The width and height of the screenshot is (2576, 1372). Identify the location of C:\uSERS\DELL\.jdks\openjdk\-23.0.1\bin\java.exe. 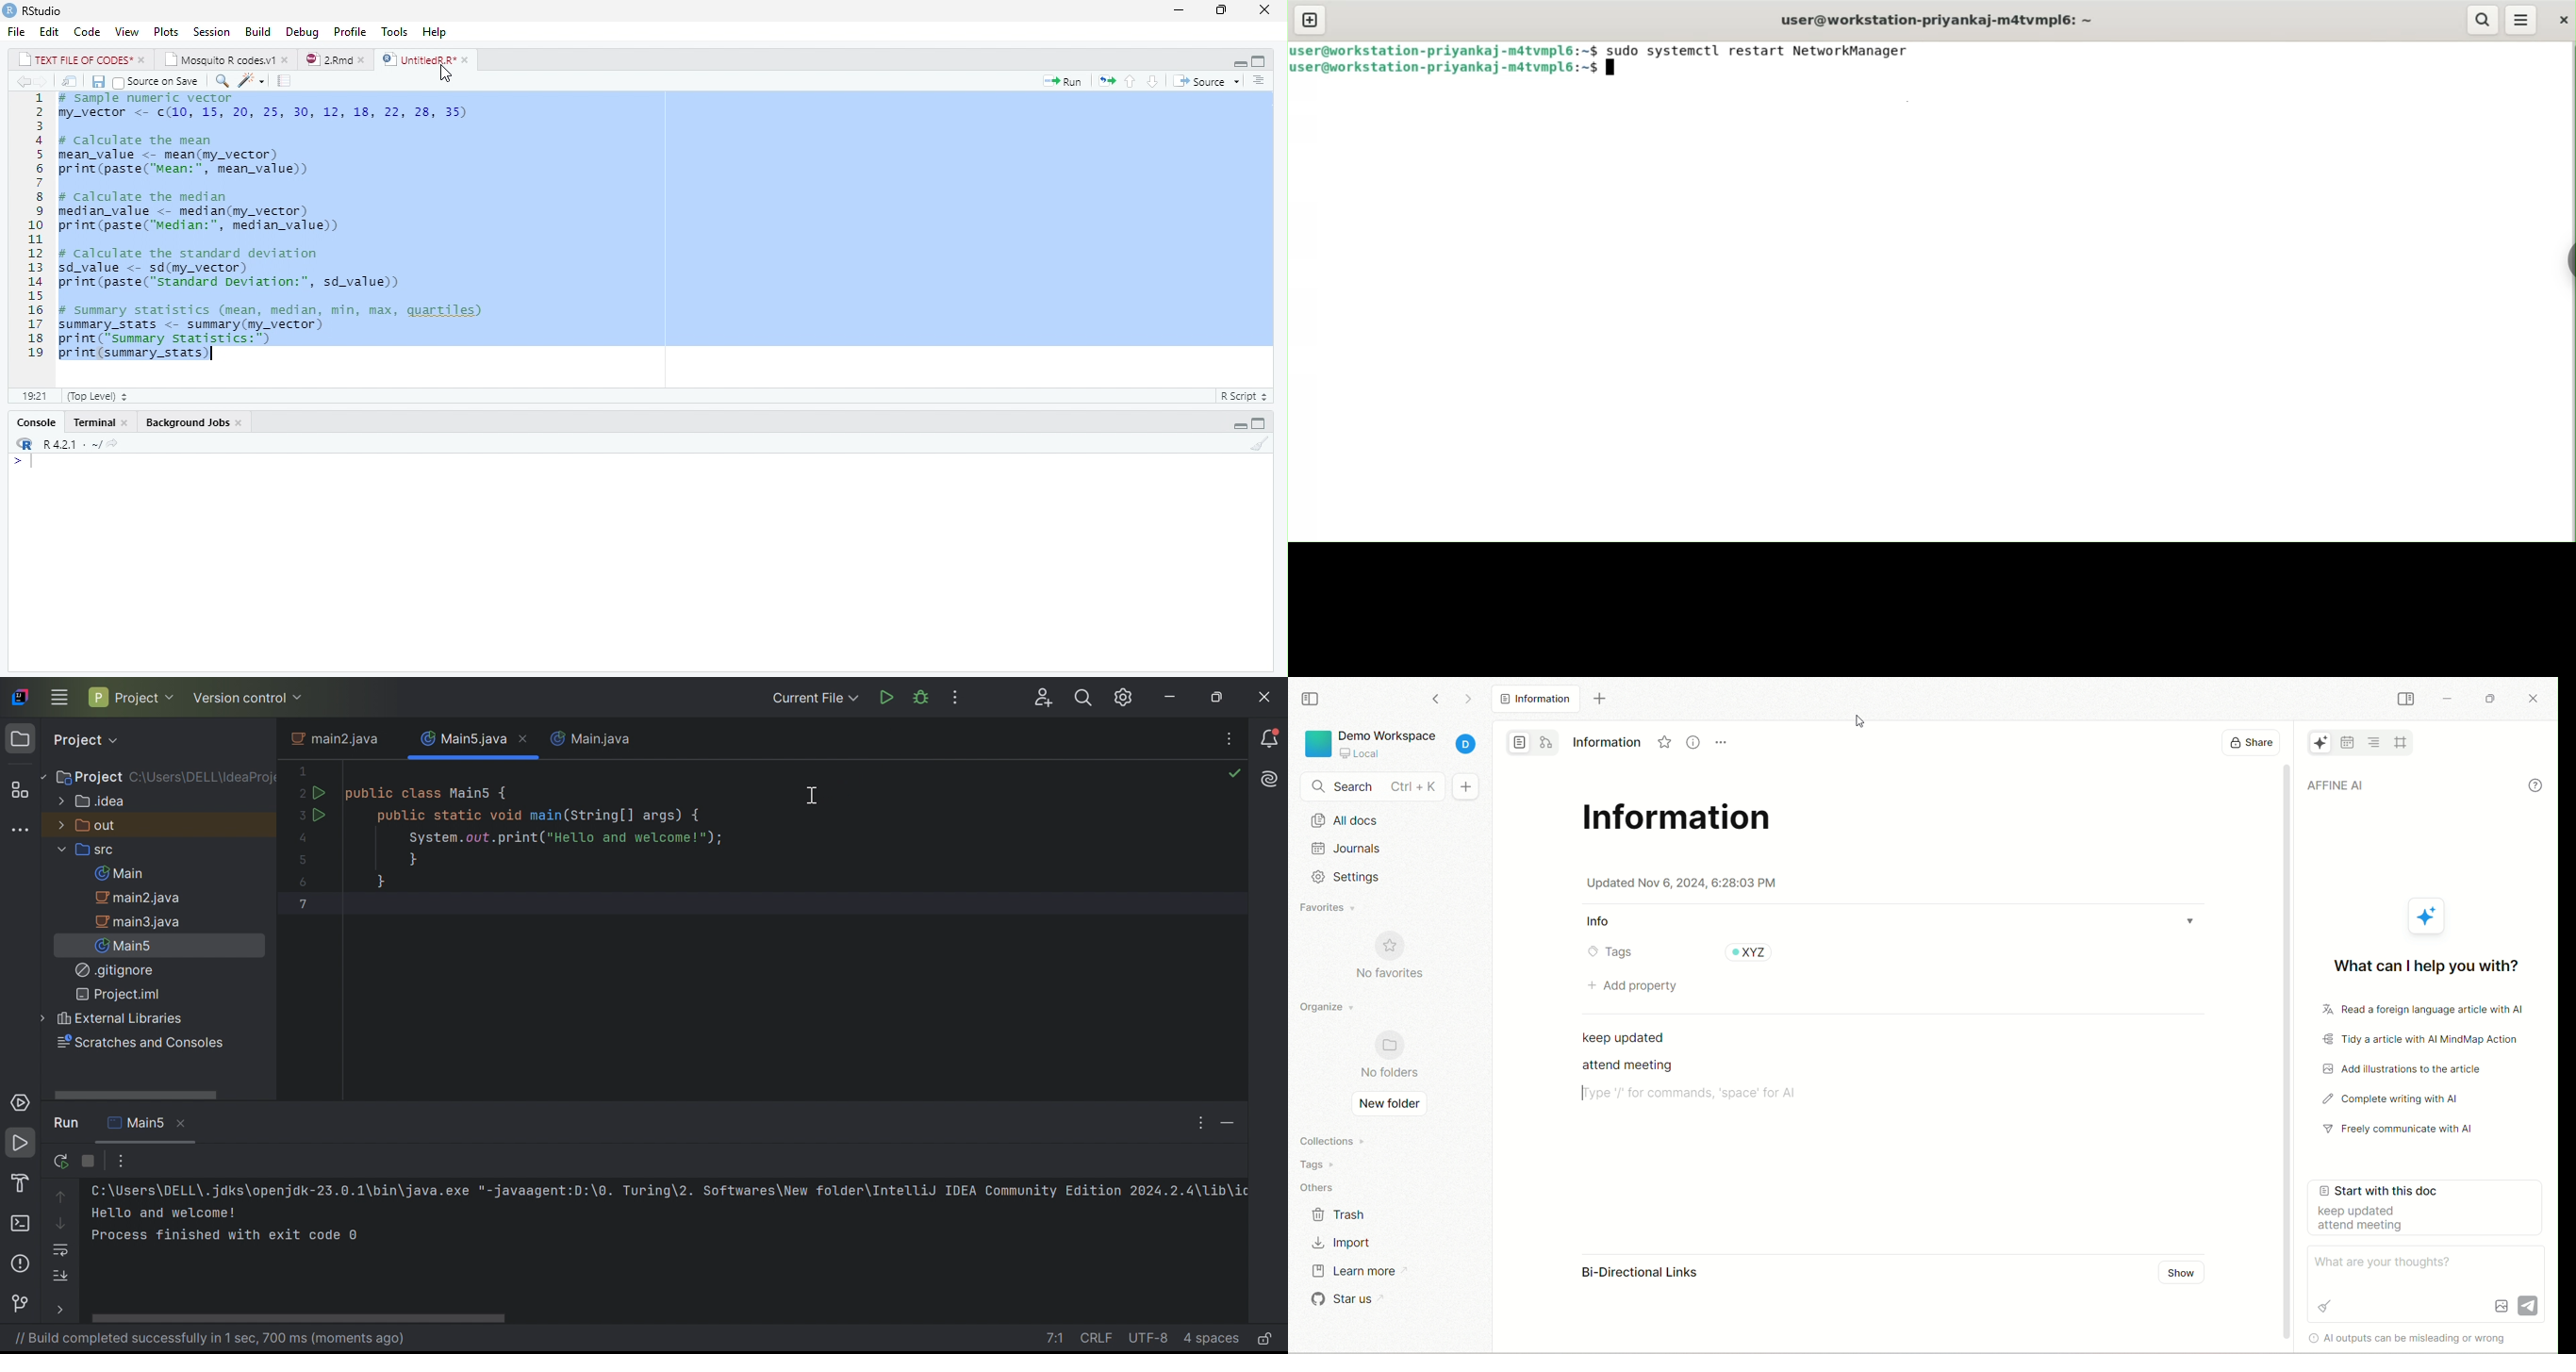
(278, 1191).